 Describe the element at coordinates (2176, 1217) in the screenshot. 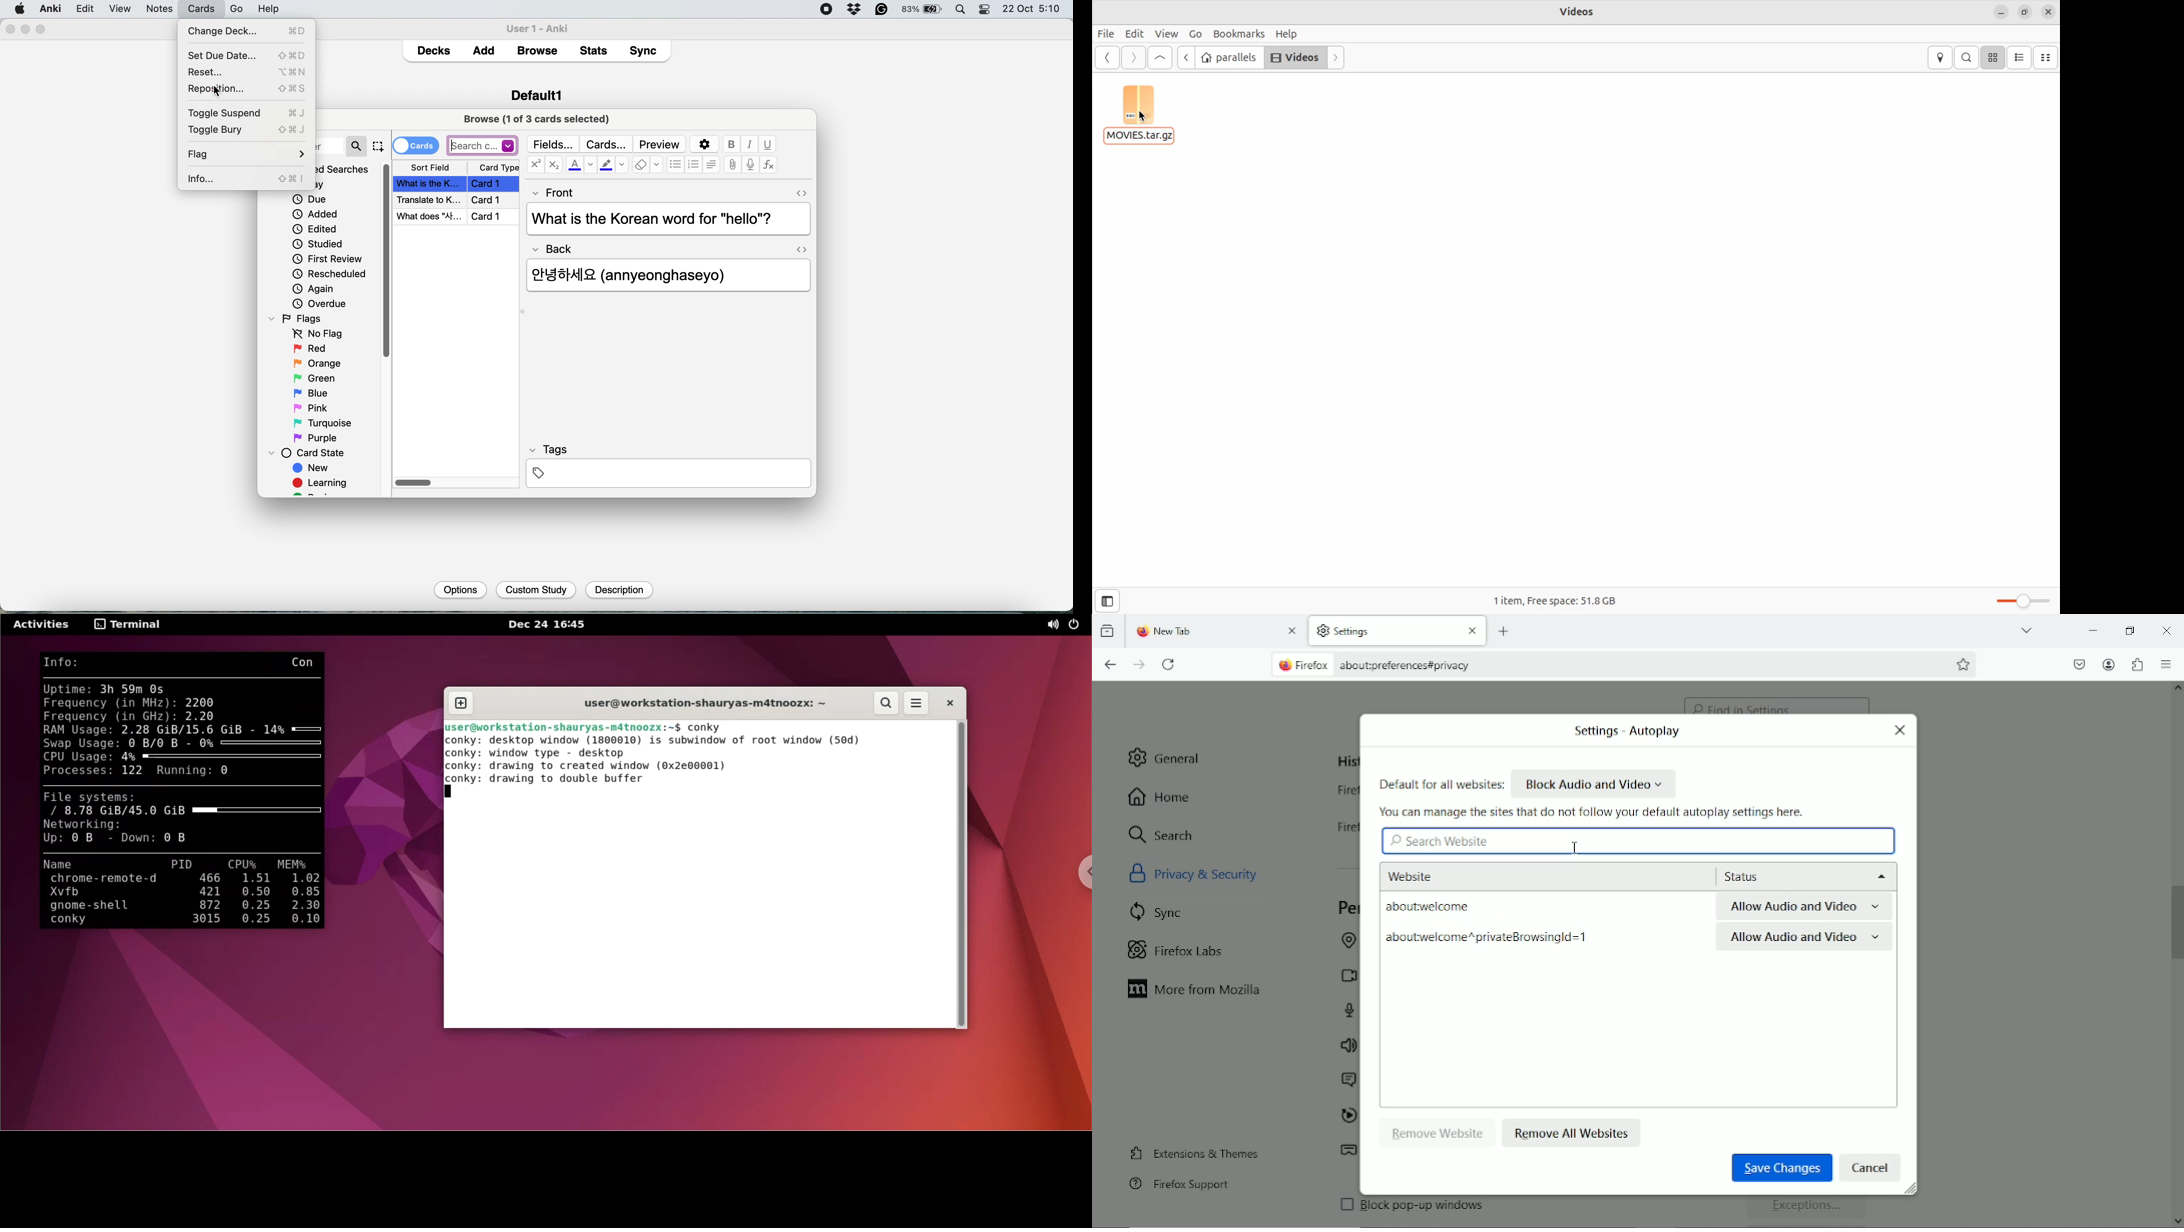

I see `scroll down` at that location.